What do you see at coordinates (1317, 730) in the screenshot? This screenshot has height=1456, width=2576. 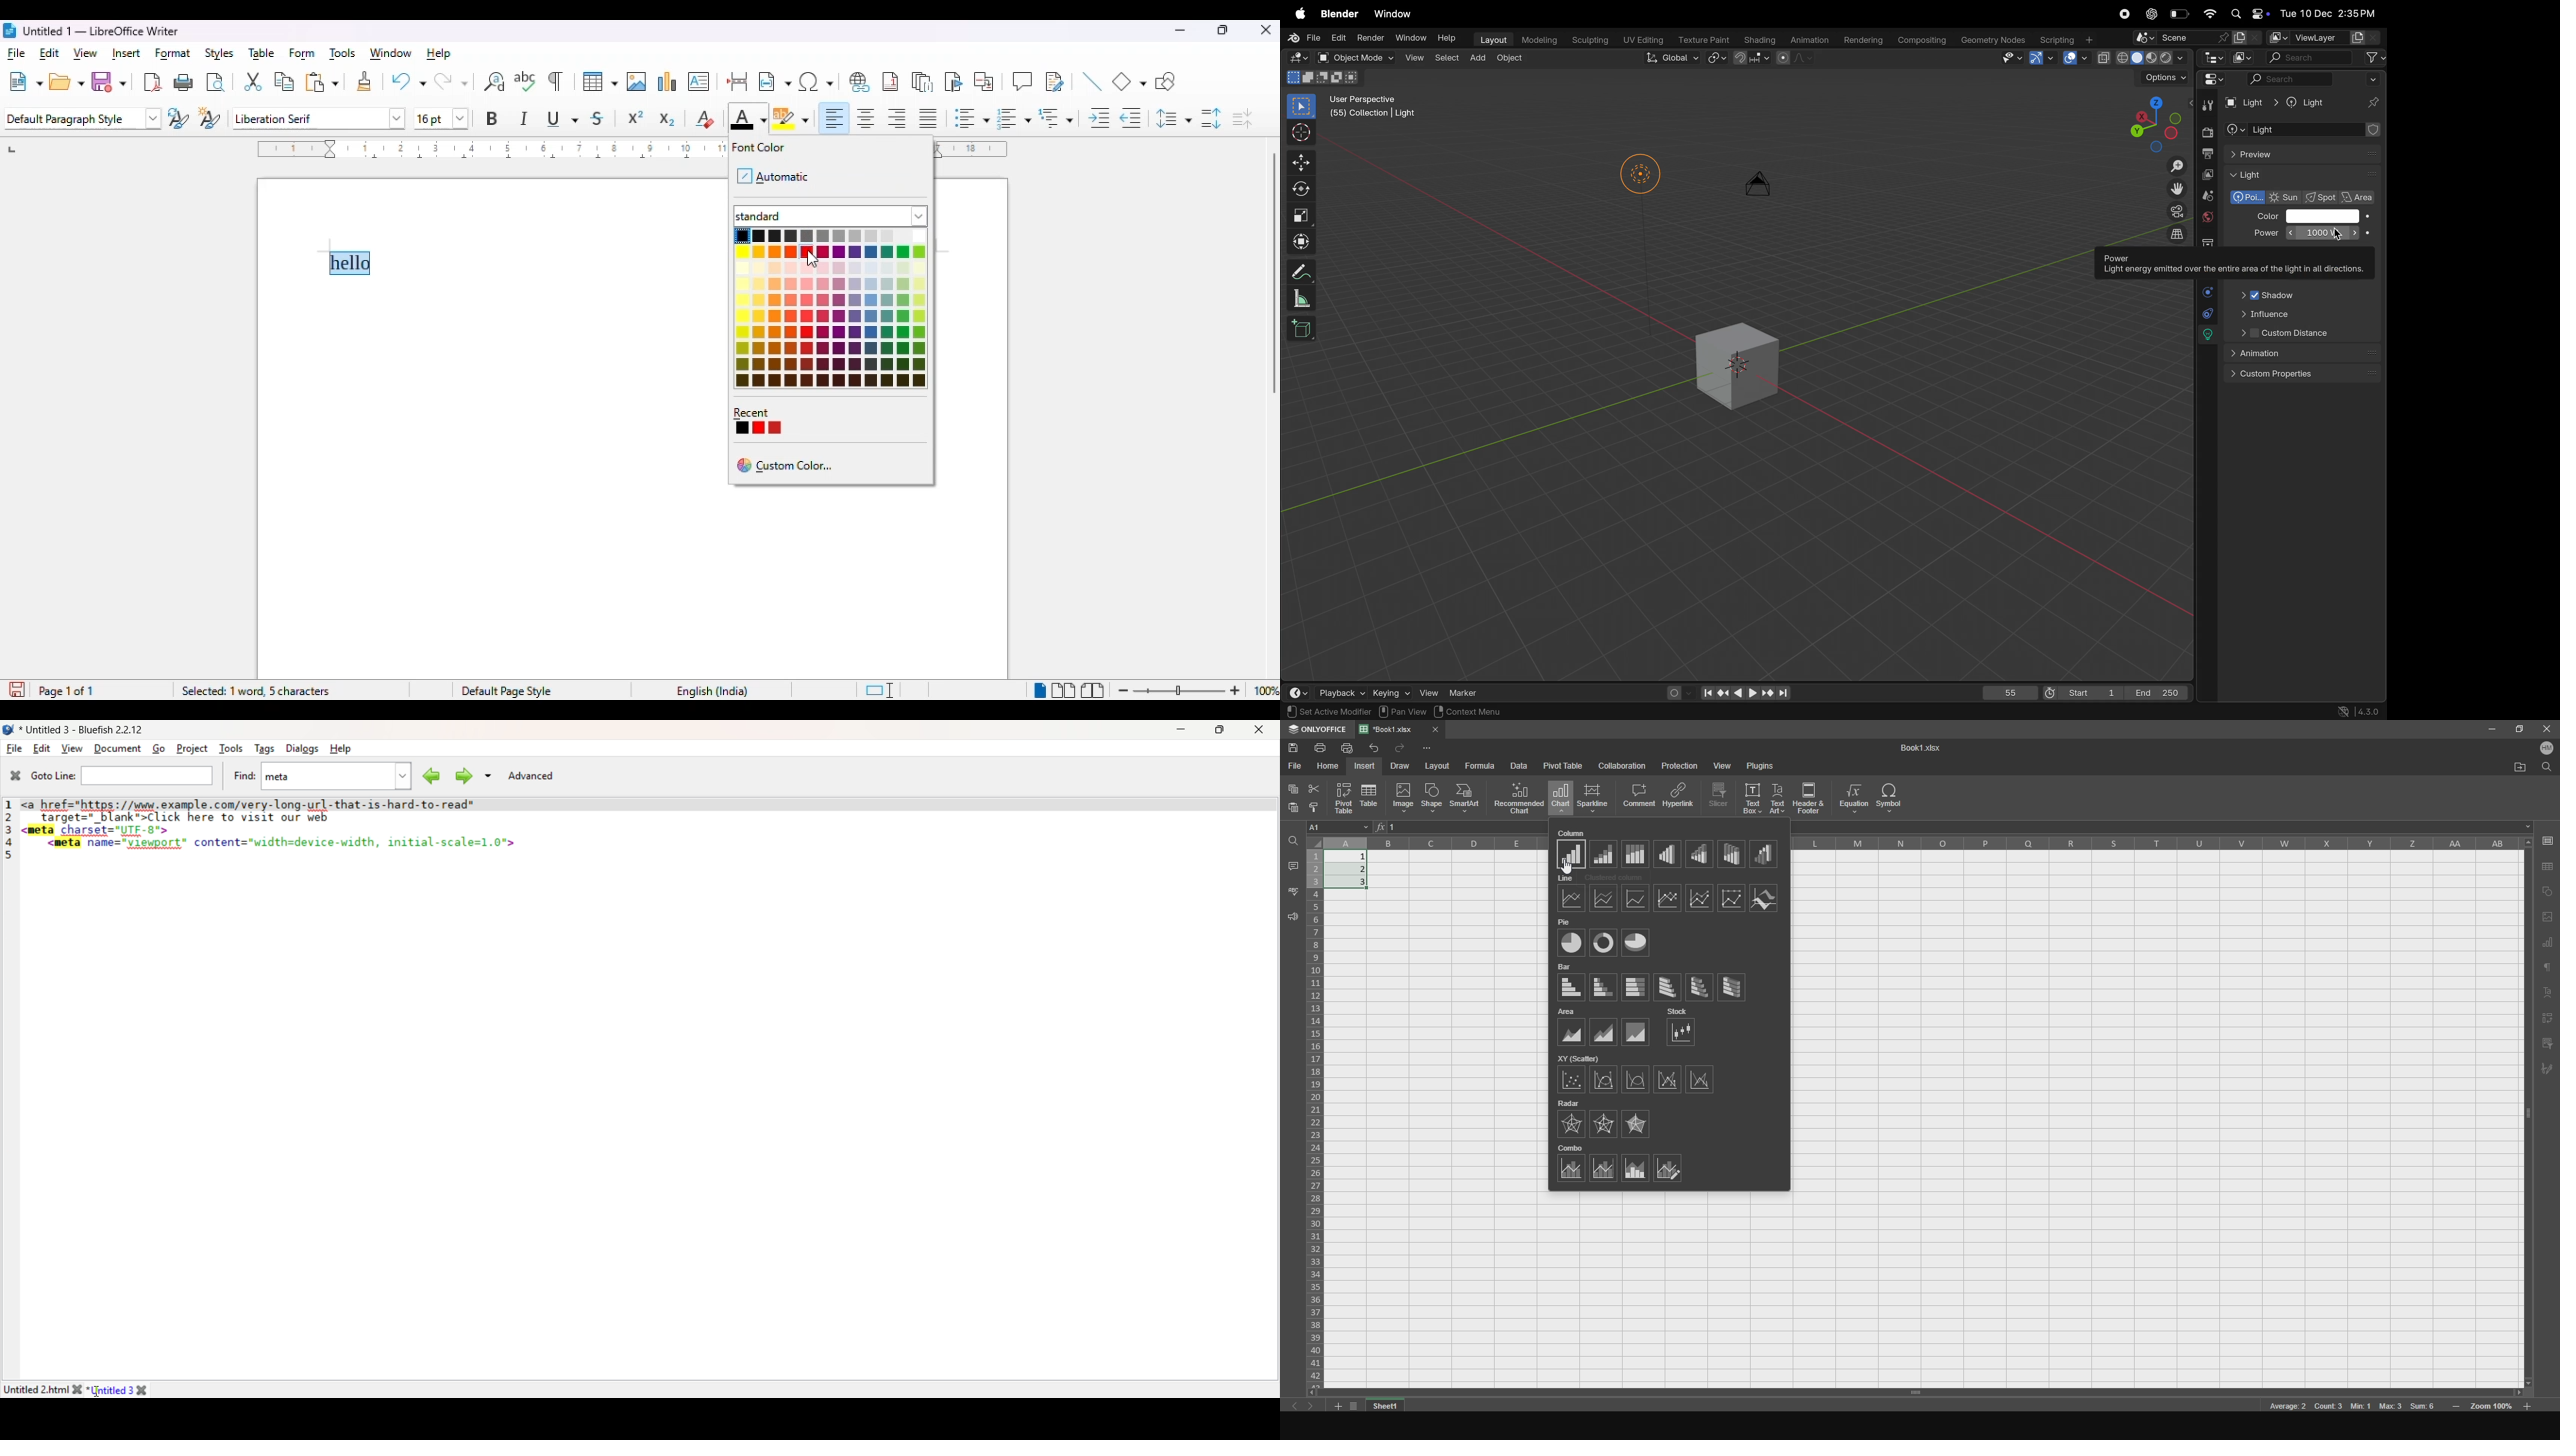 I see `onlyoffice` at bounding box center [1317, 730].